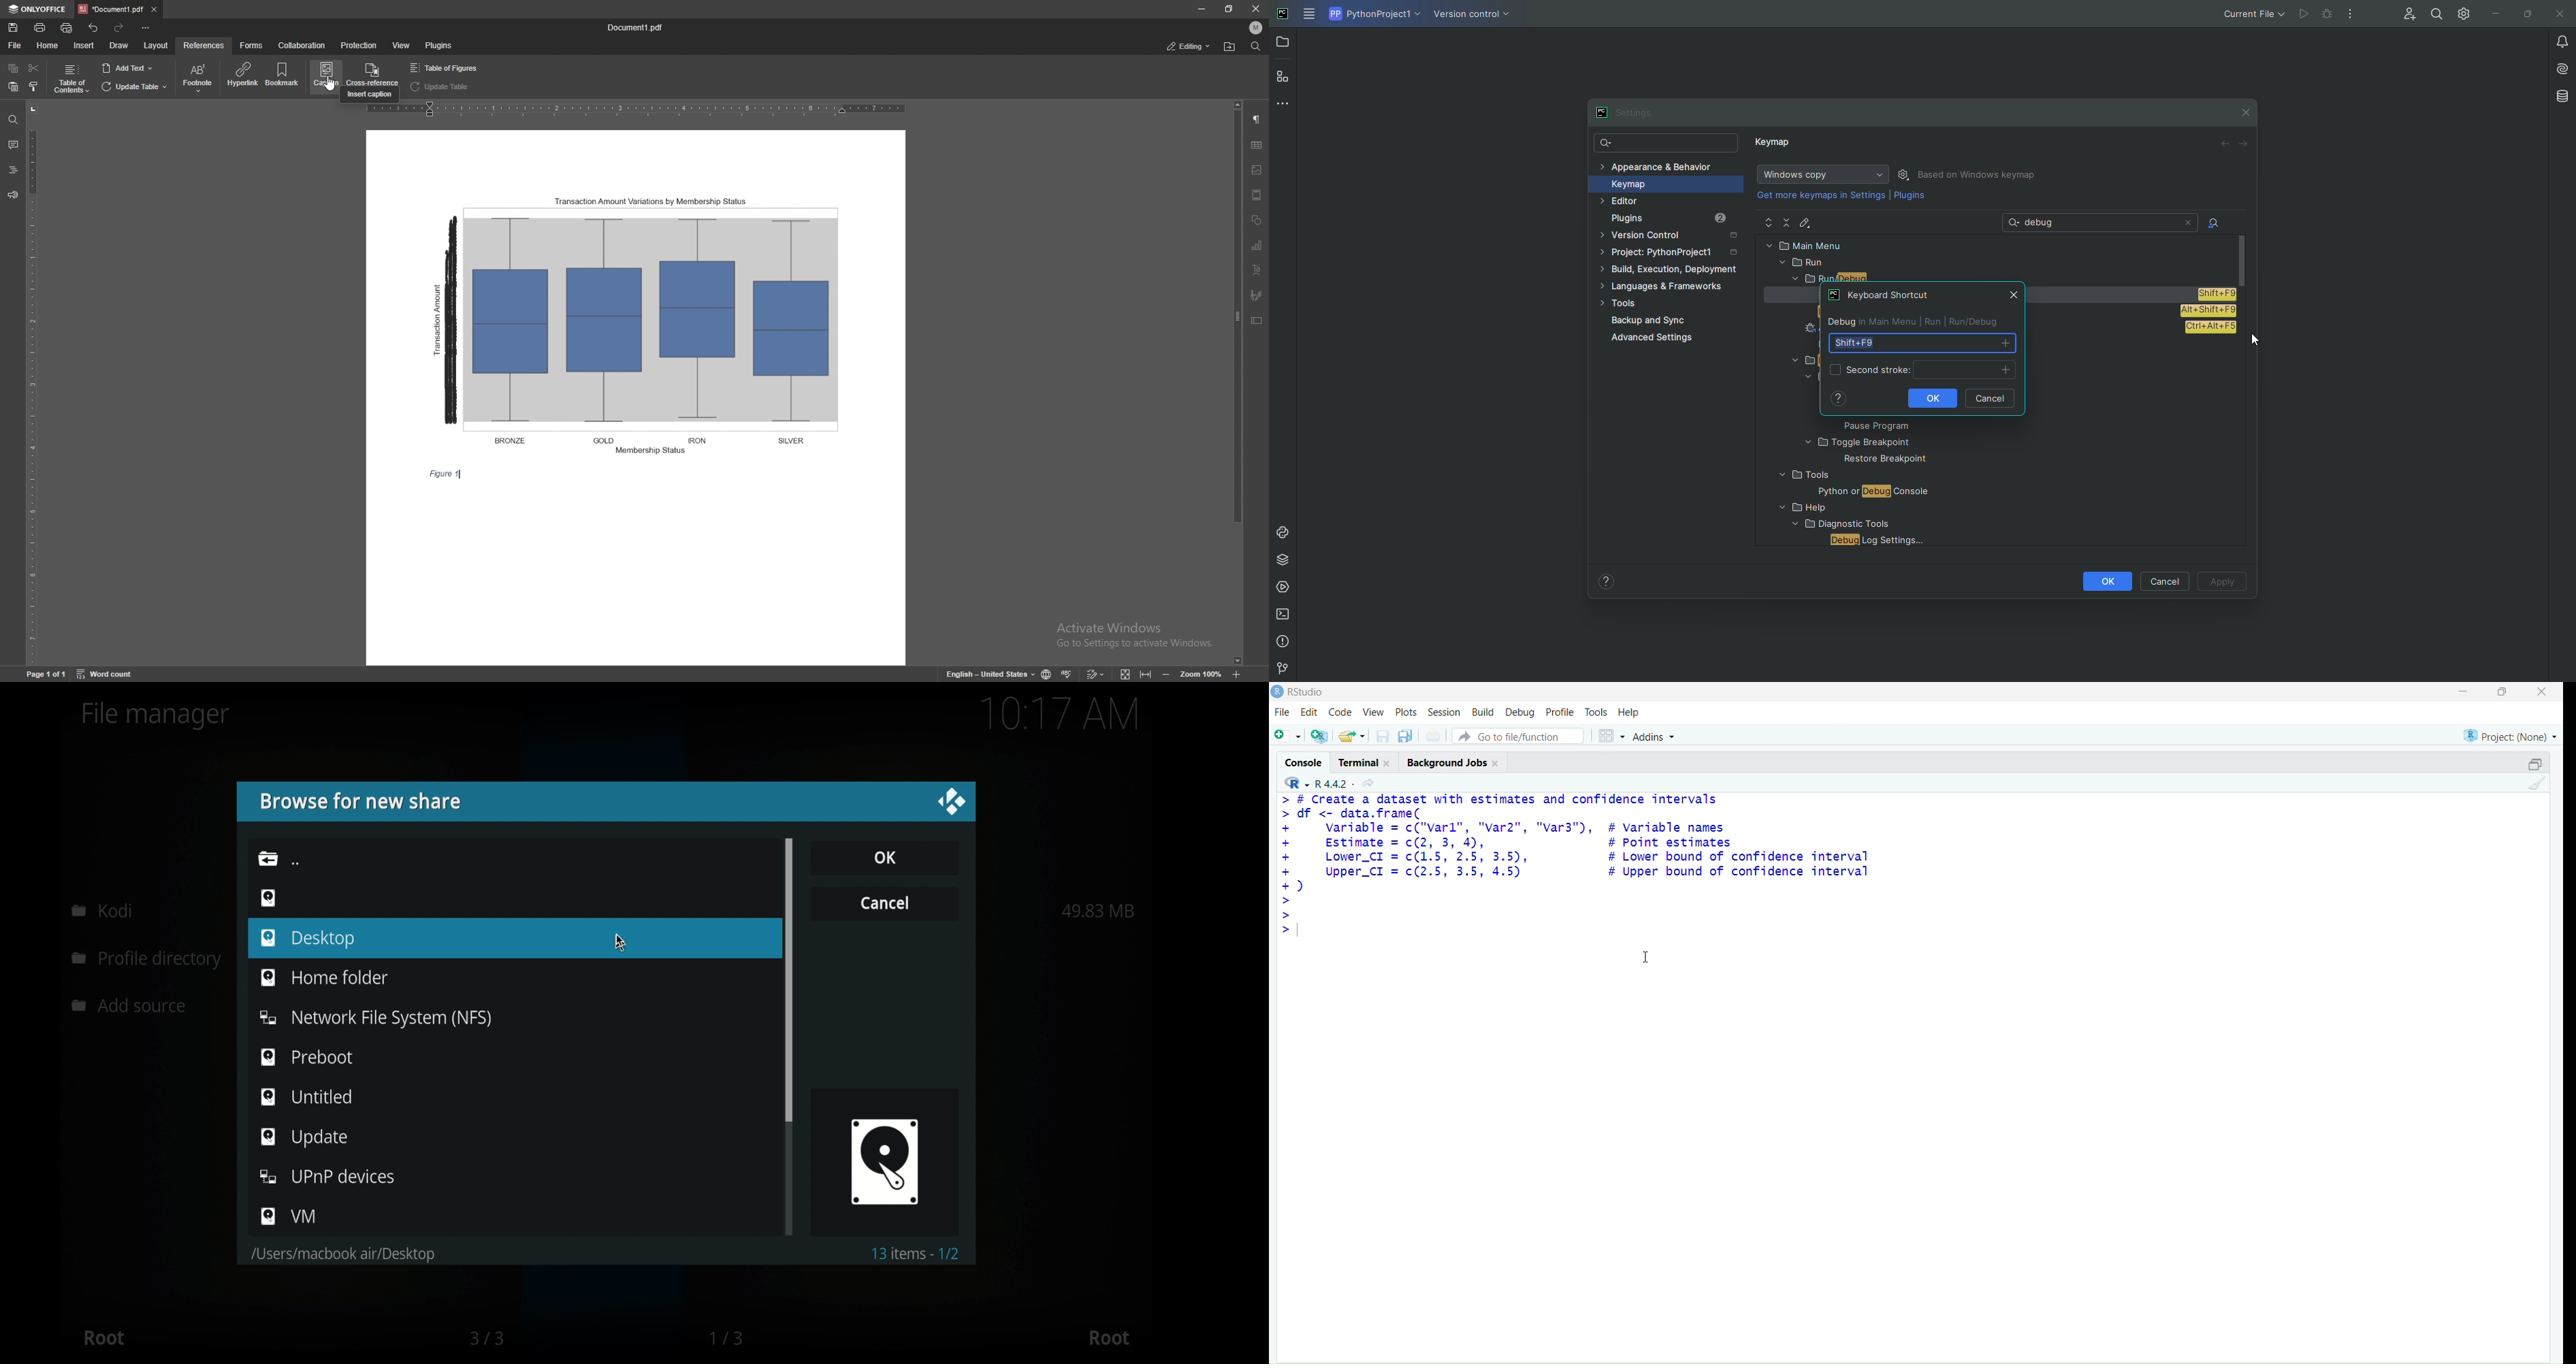  What do you see at coordinates (1288, 734) in the screenshot?
I see `new file` at bounding box center [1288, 734].